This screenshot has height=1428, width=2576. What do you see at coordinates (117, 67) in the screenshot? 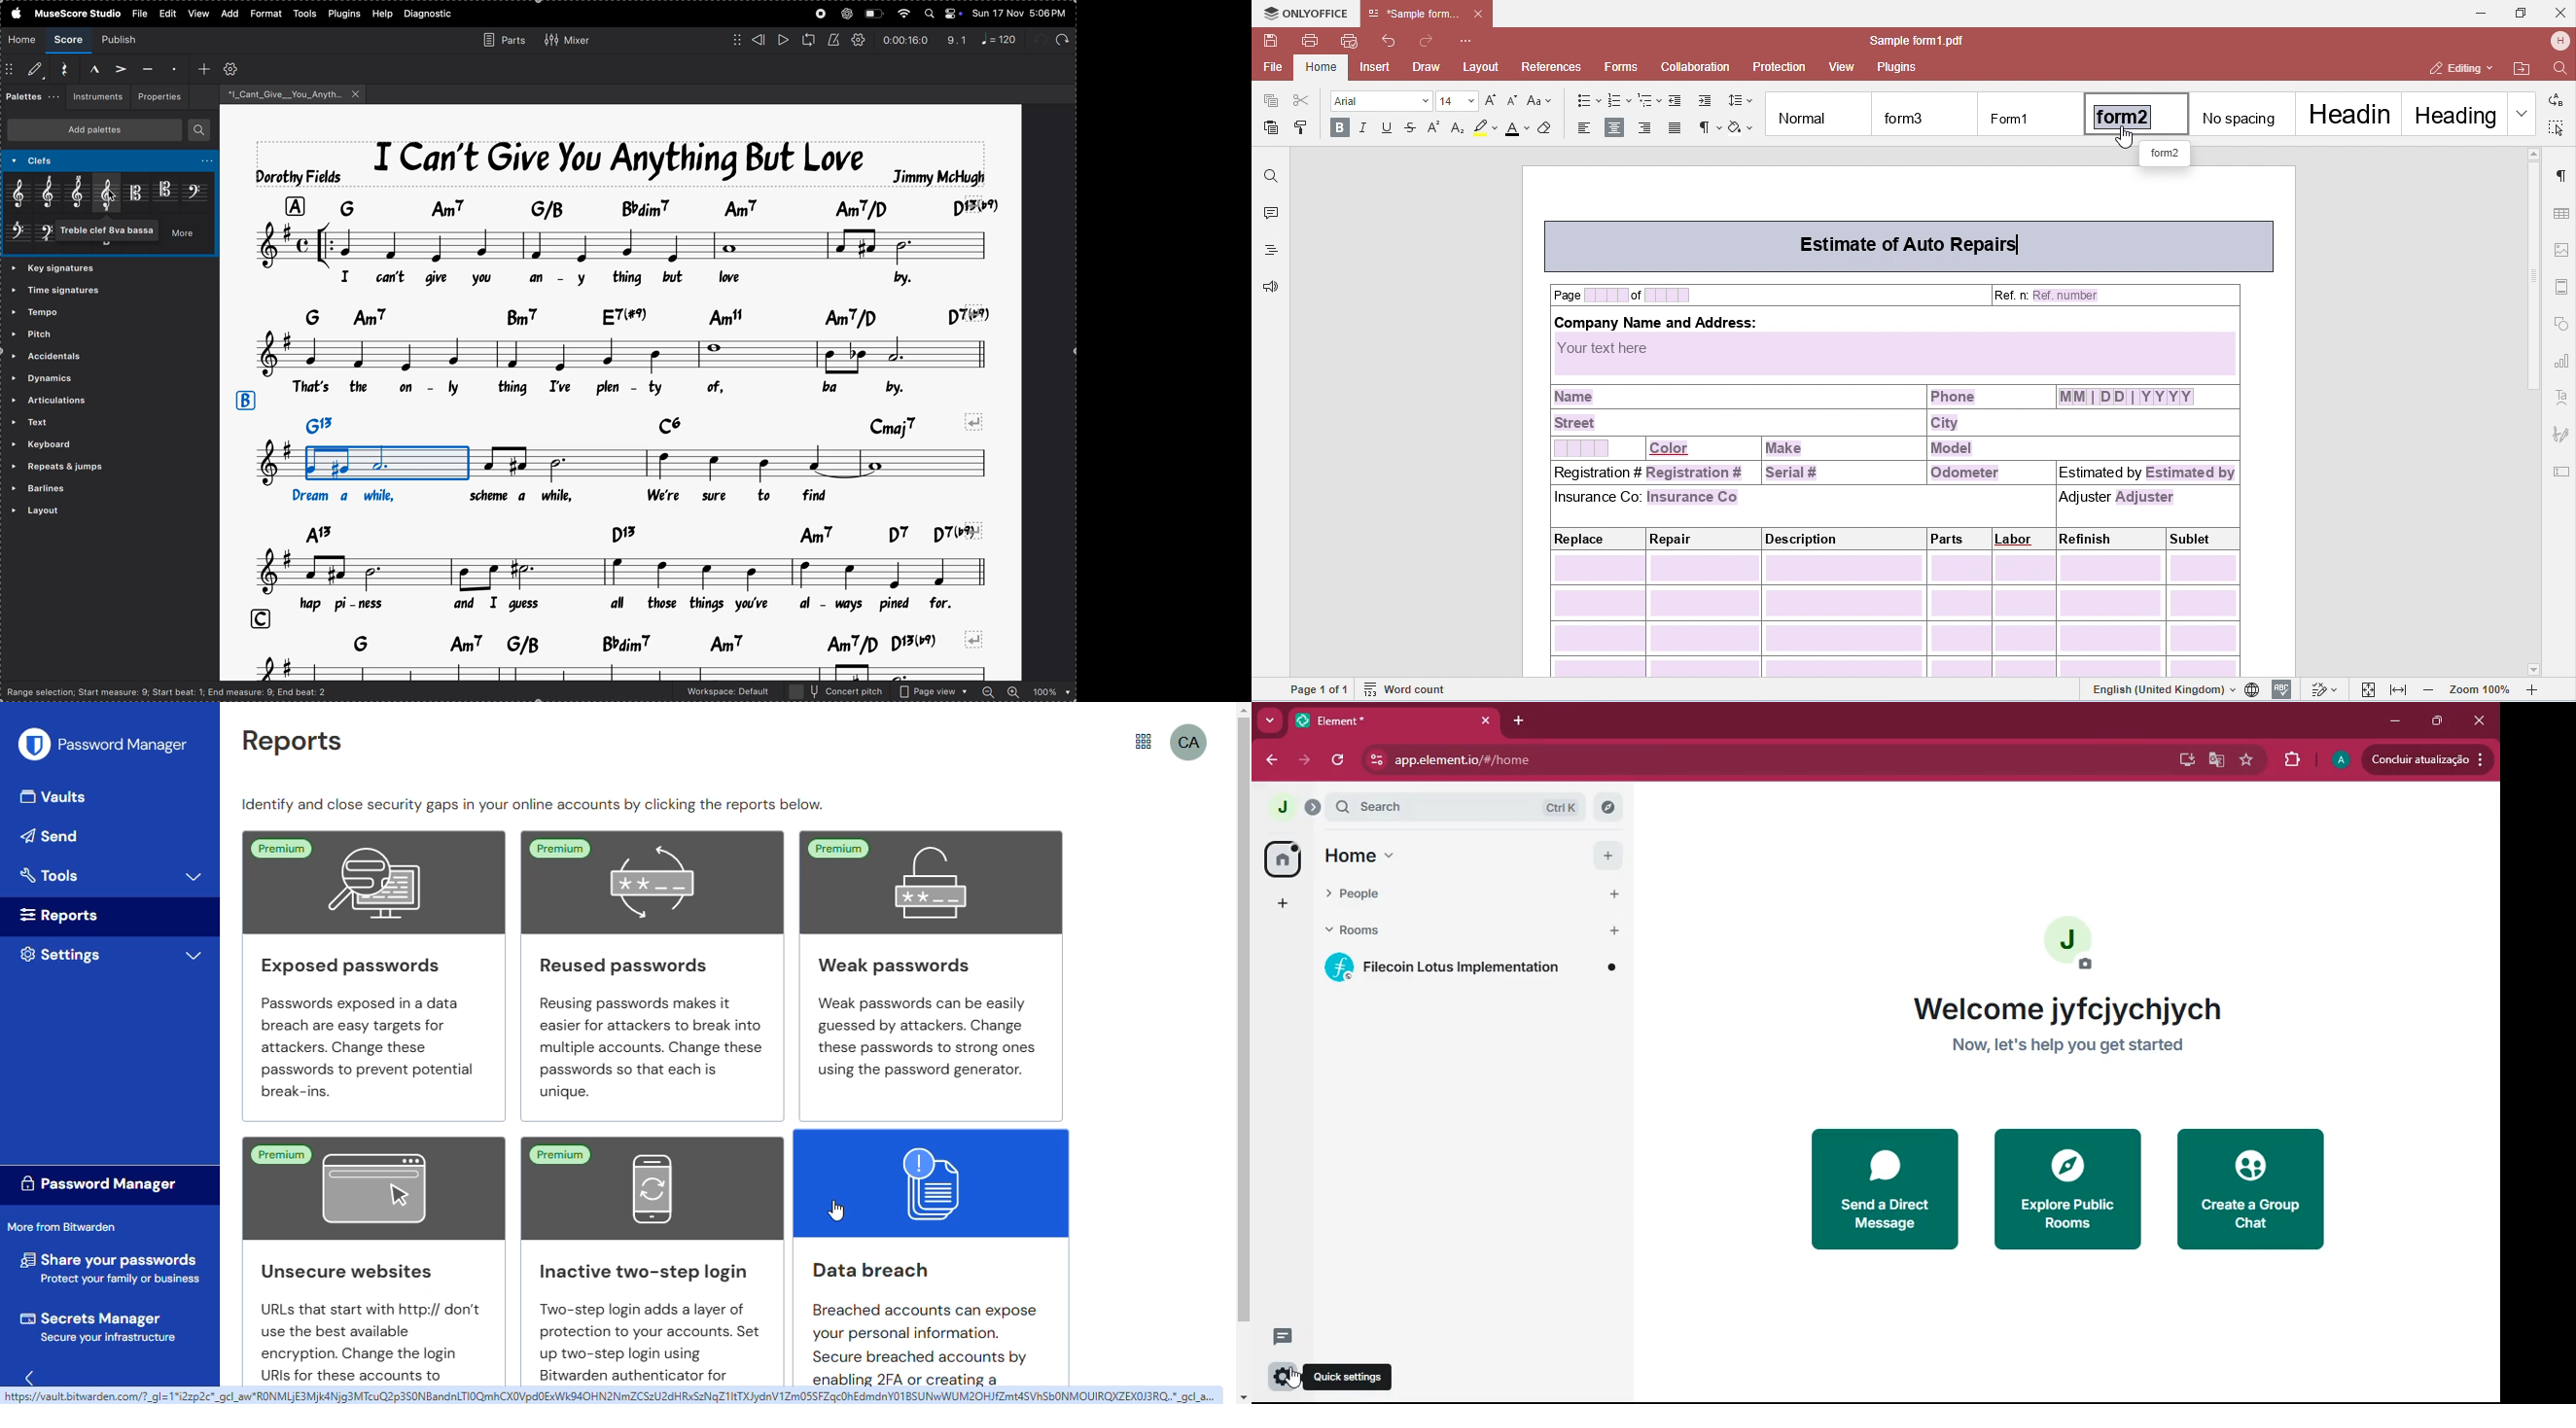
I see `accent` at bounding box center [117, 67].